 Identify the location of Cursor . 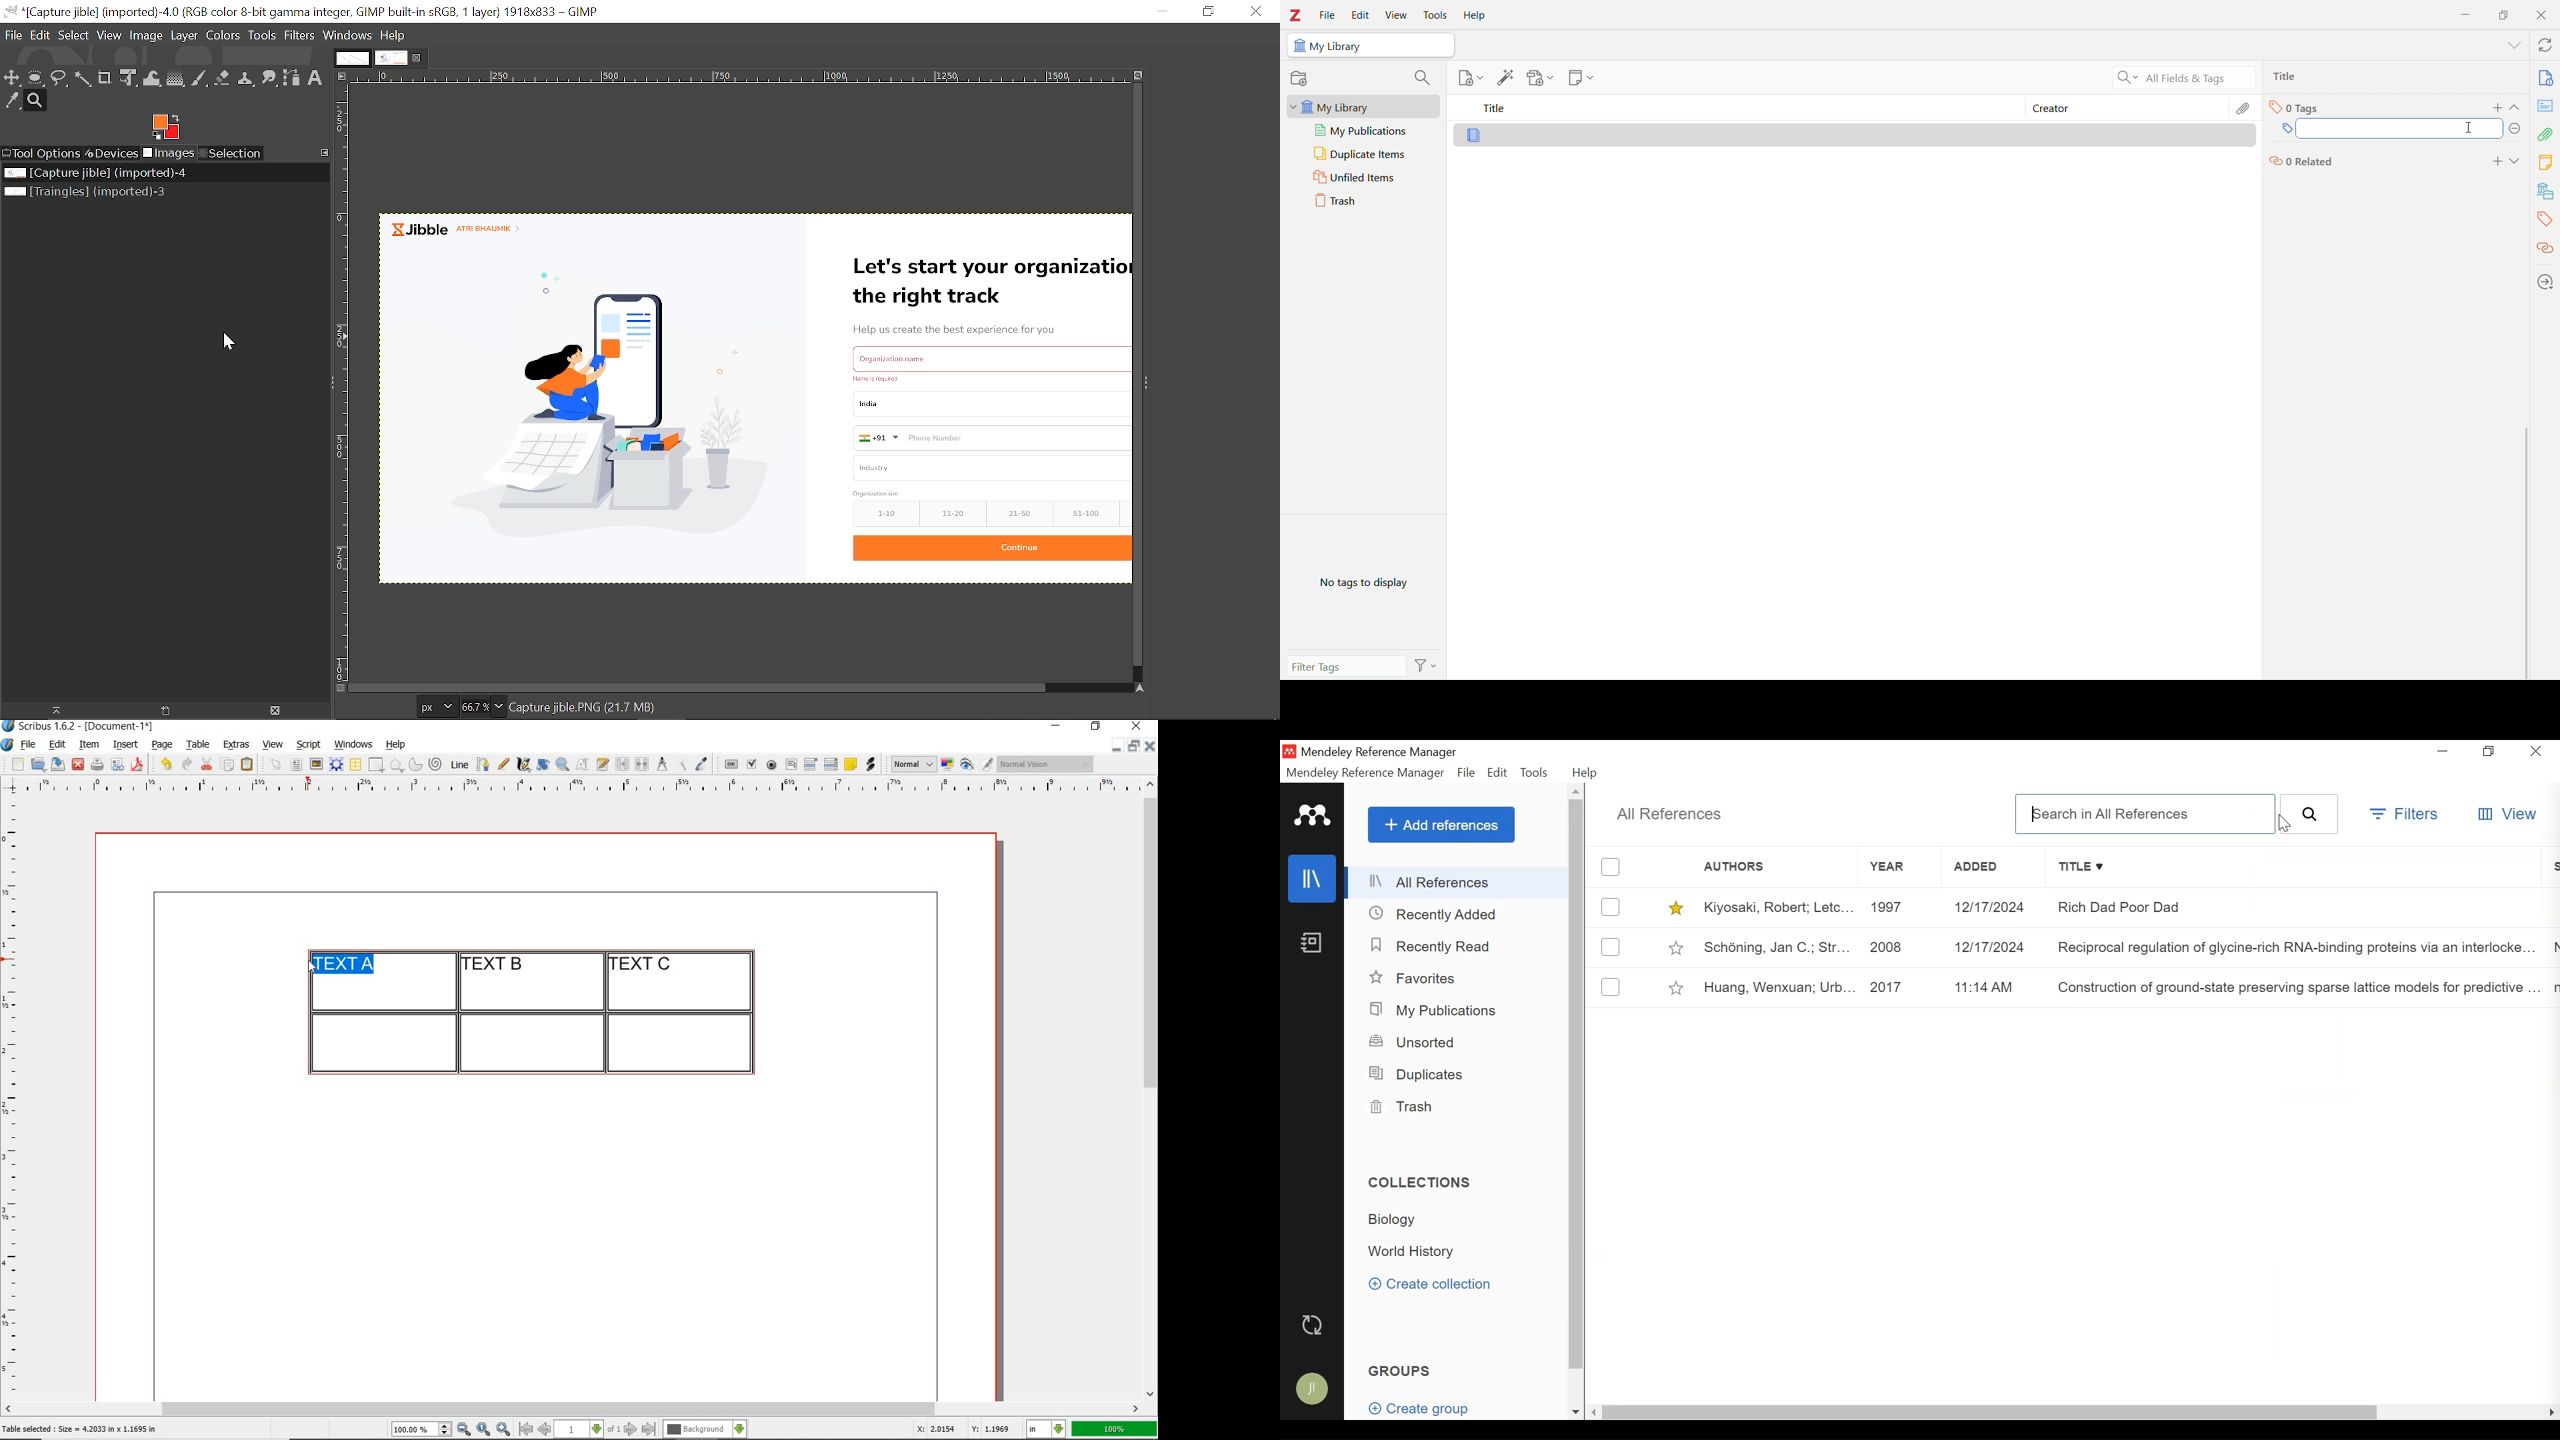
(2282, 825).